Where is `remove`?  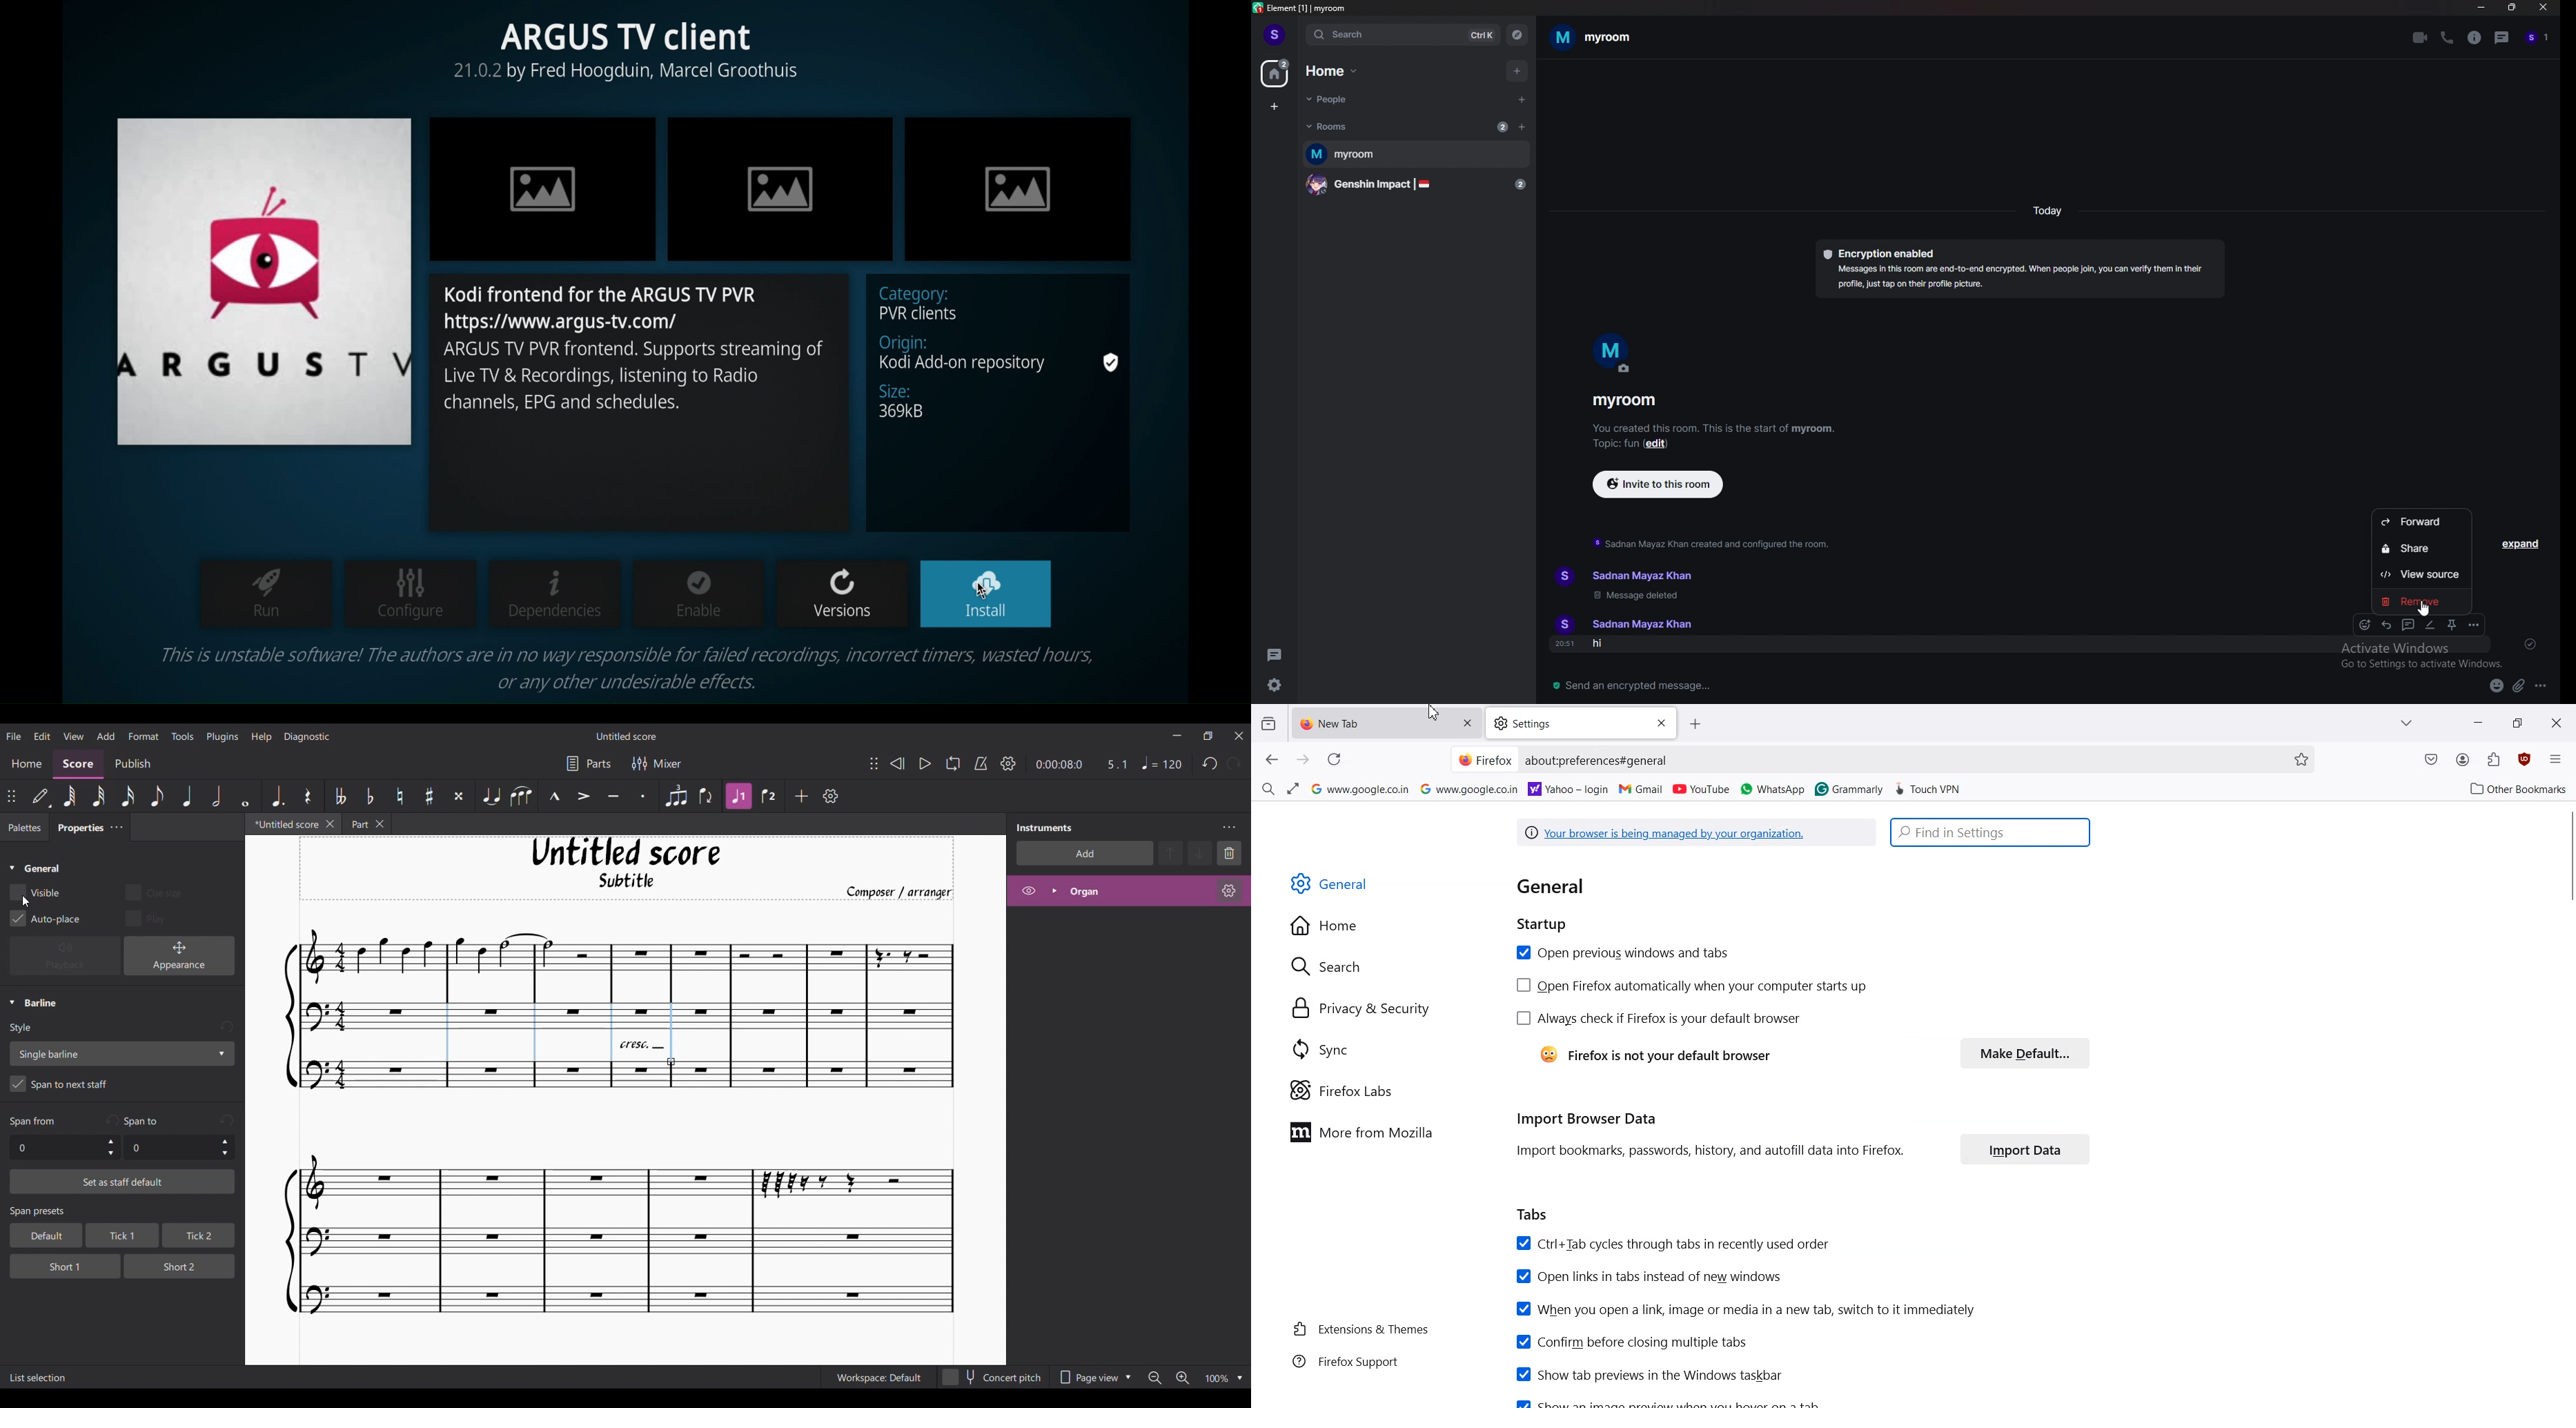 remove is located at coordinates (2418, 599).